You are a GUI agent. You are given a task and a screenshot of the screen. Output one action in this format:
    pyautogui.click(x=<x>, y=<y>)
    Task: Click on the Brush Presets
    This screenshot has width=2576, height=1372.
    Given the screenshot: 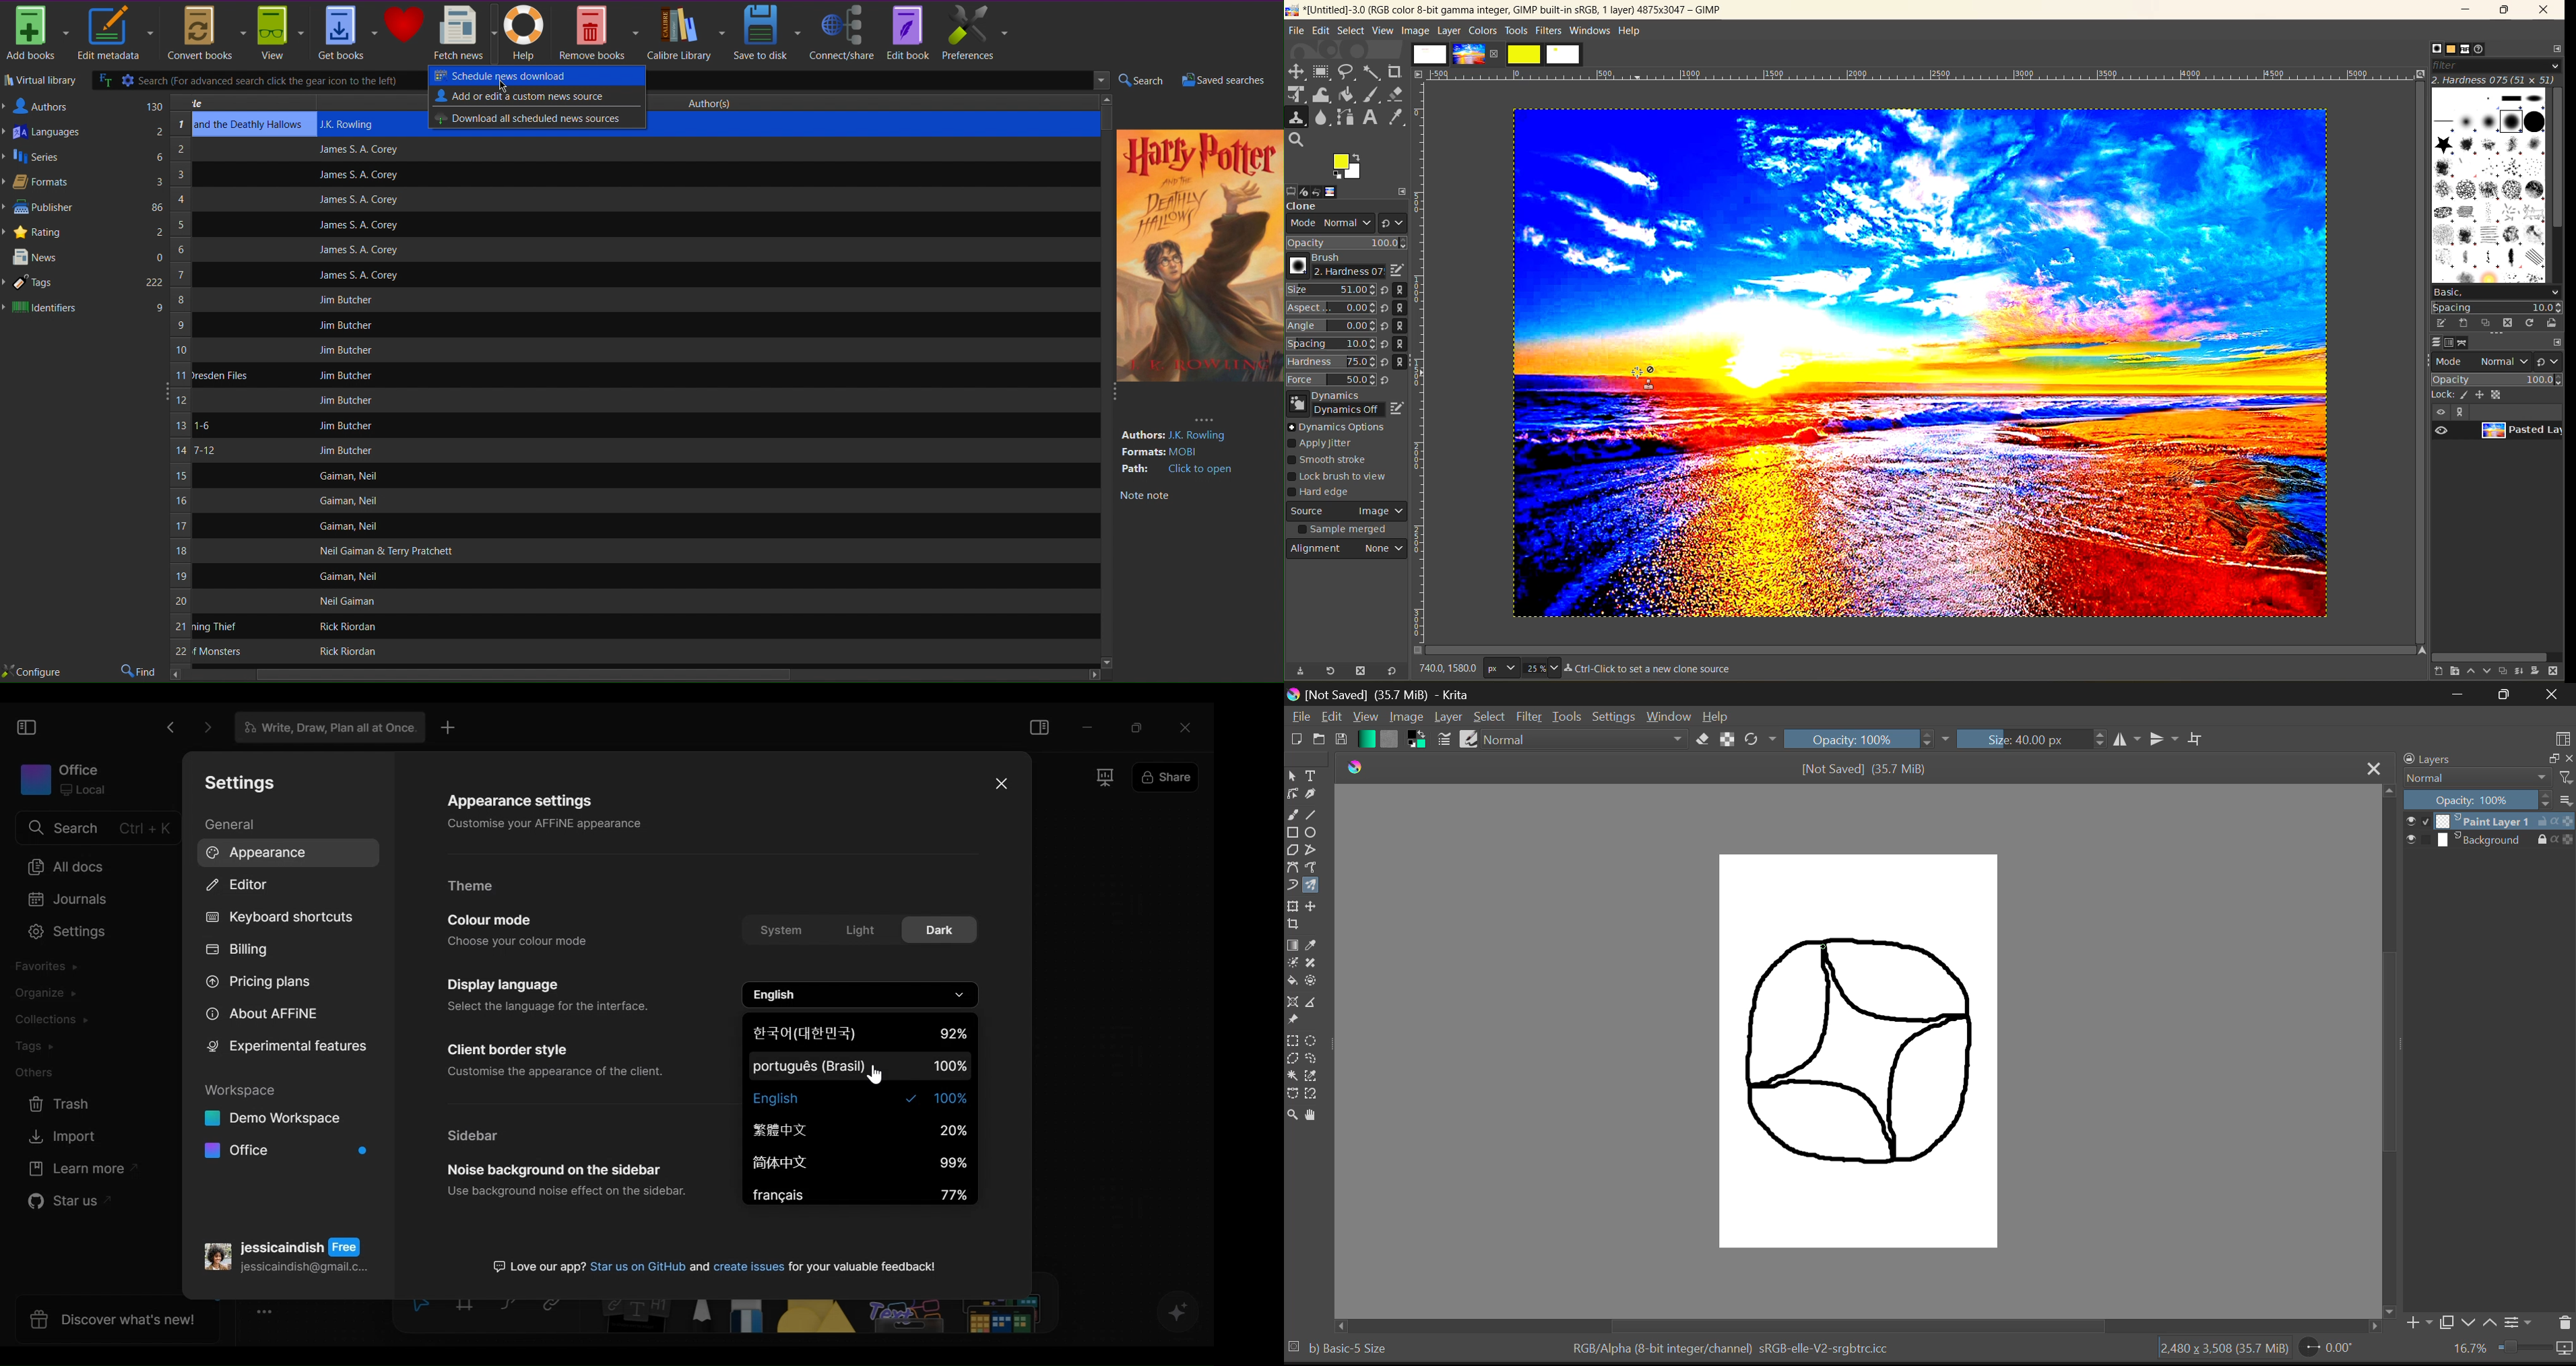 What is the action you would take?
    pyautogui.click(x=1470, y=738)
    